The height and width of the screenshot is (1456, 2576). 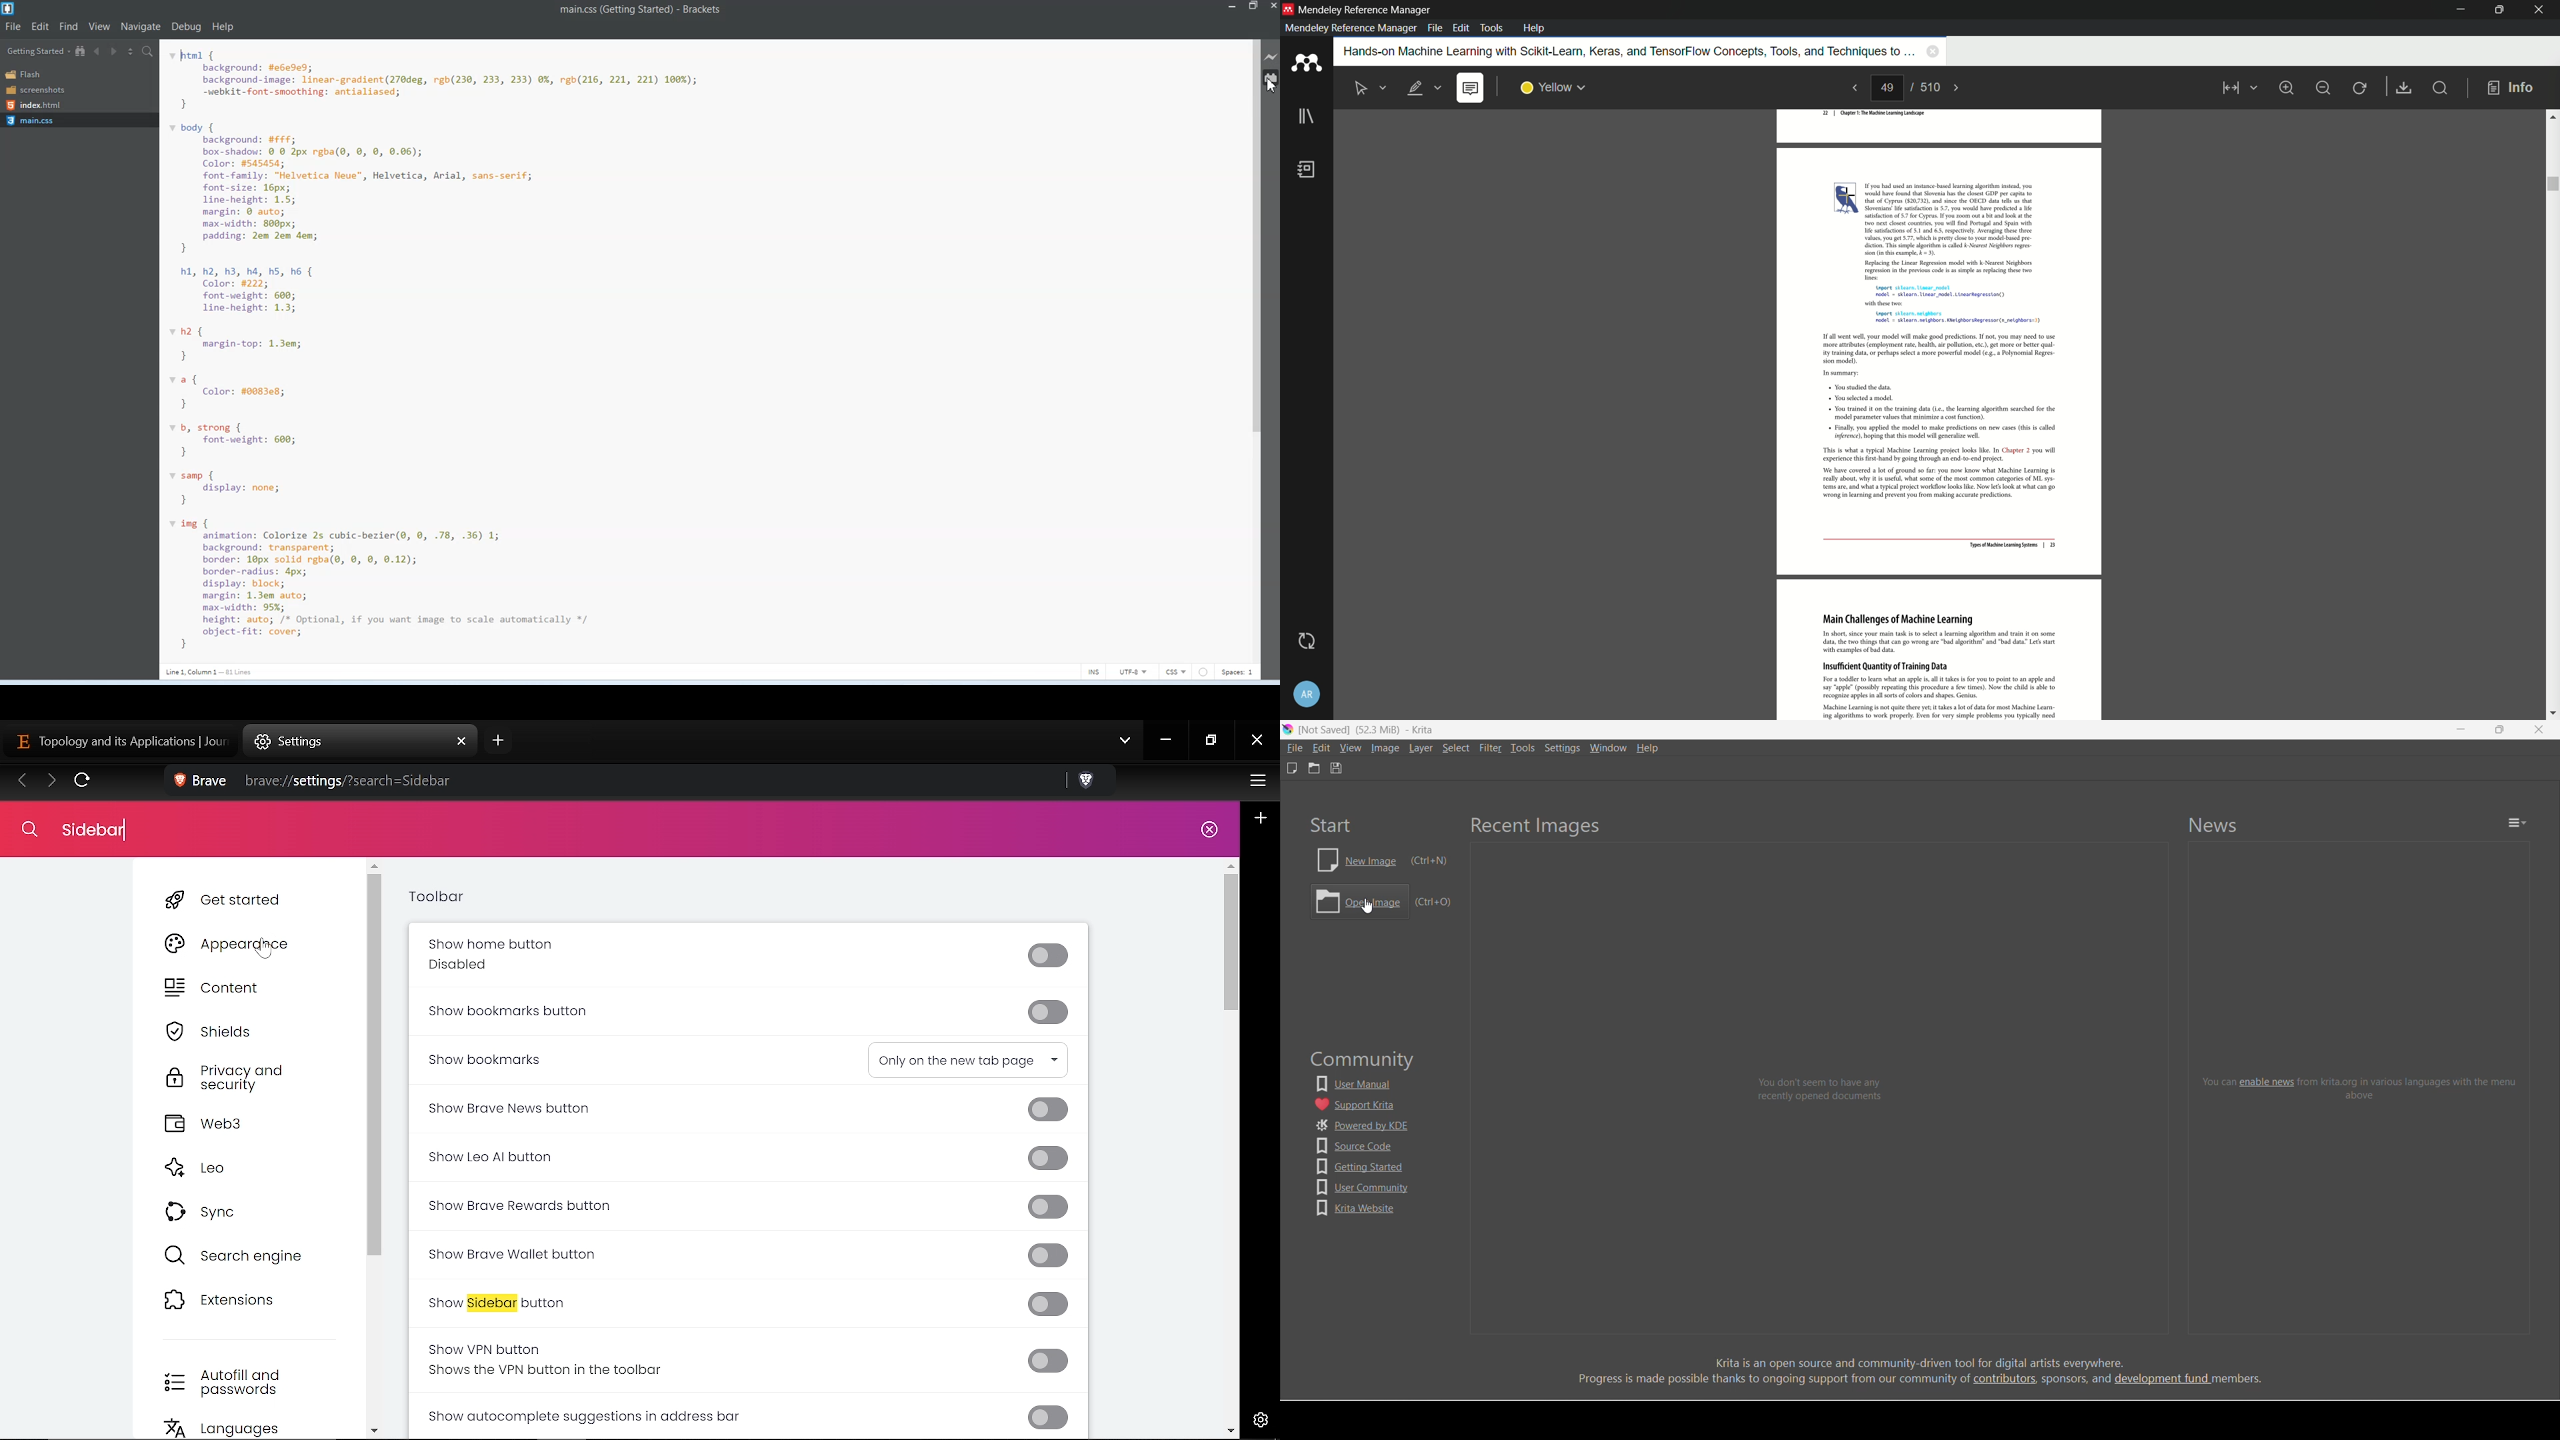 What do you see at coordinates (1305, 641) in the screenshot?
I see `sync` at bounding box center [1305, 641].